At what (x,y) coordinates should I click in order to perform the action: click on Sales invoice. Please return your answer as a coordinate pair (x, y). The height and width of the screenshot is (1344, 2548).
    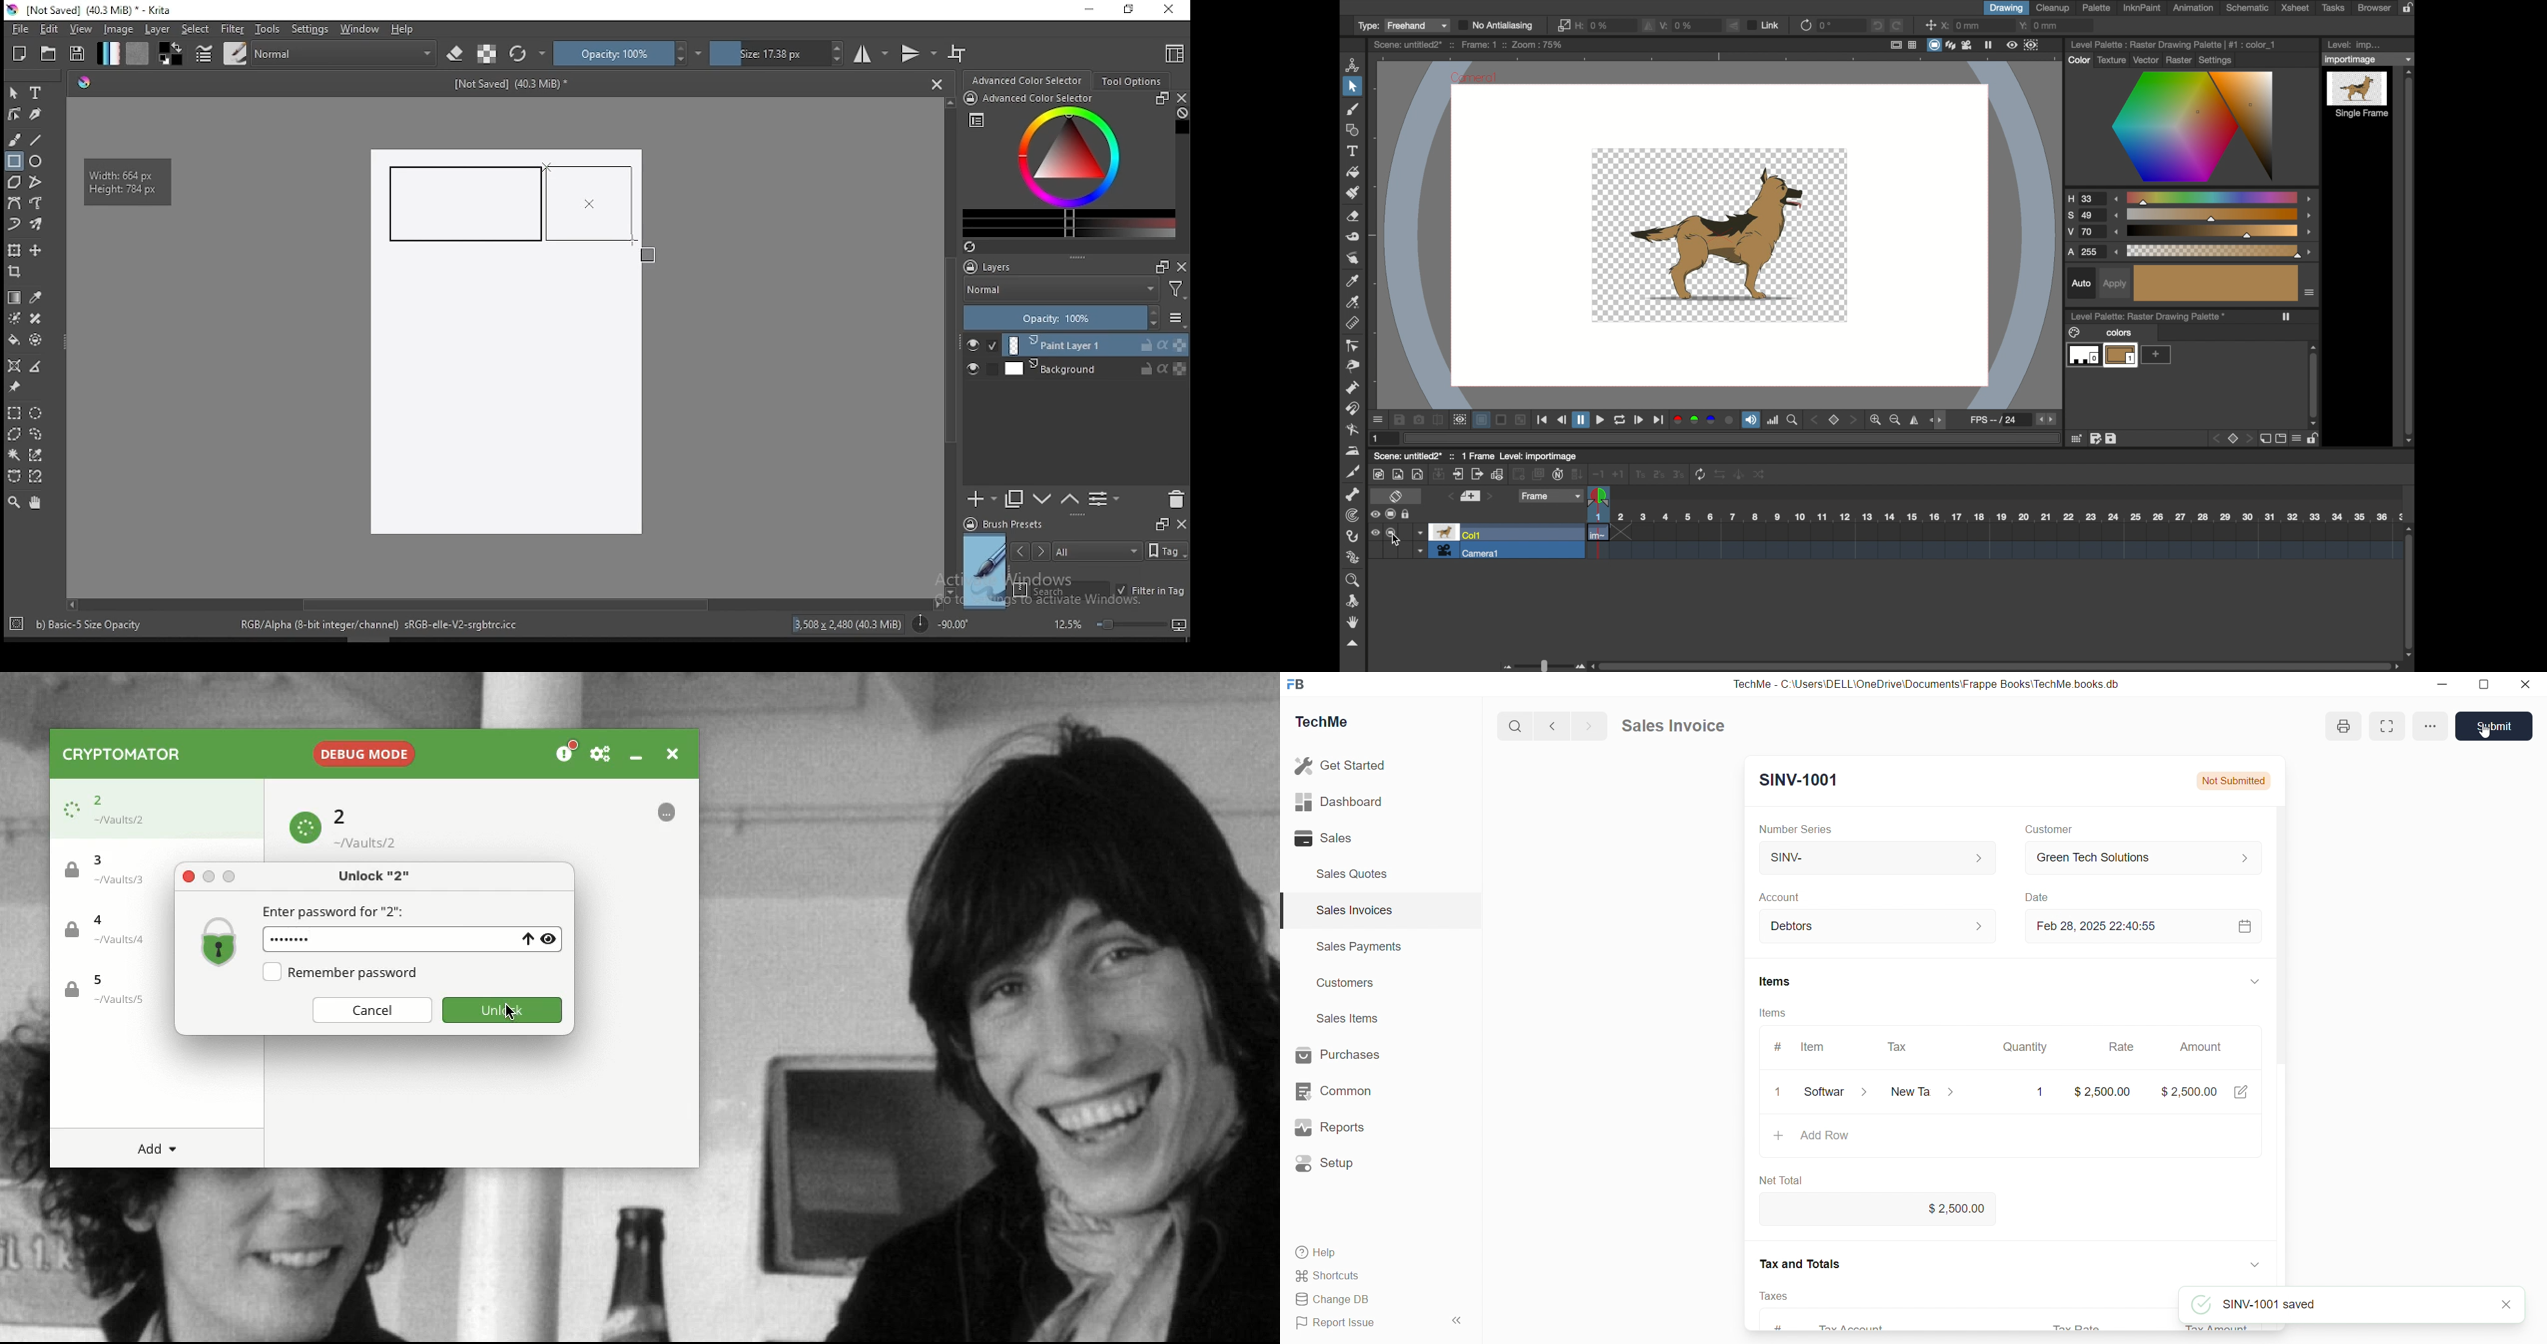
    Looking at the image, I should click on (1672, 725).